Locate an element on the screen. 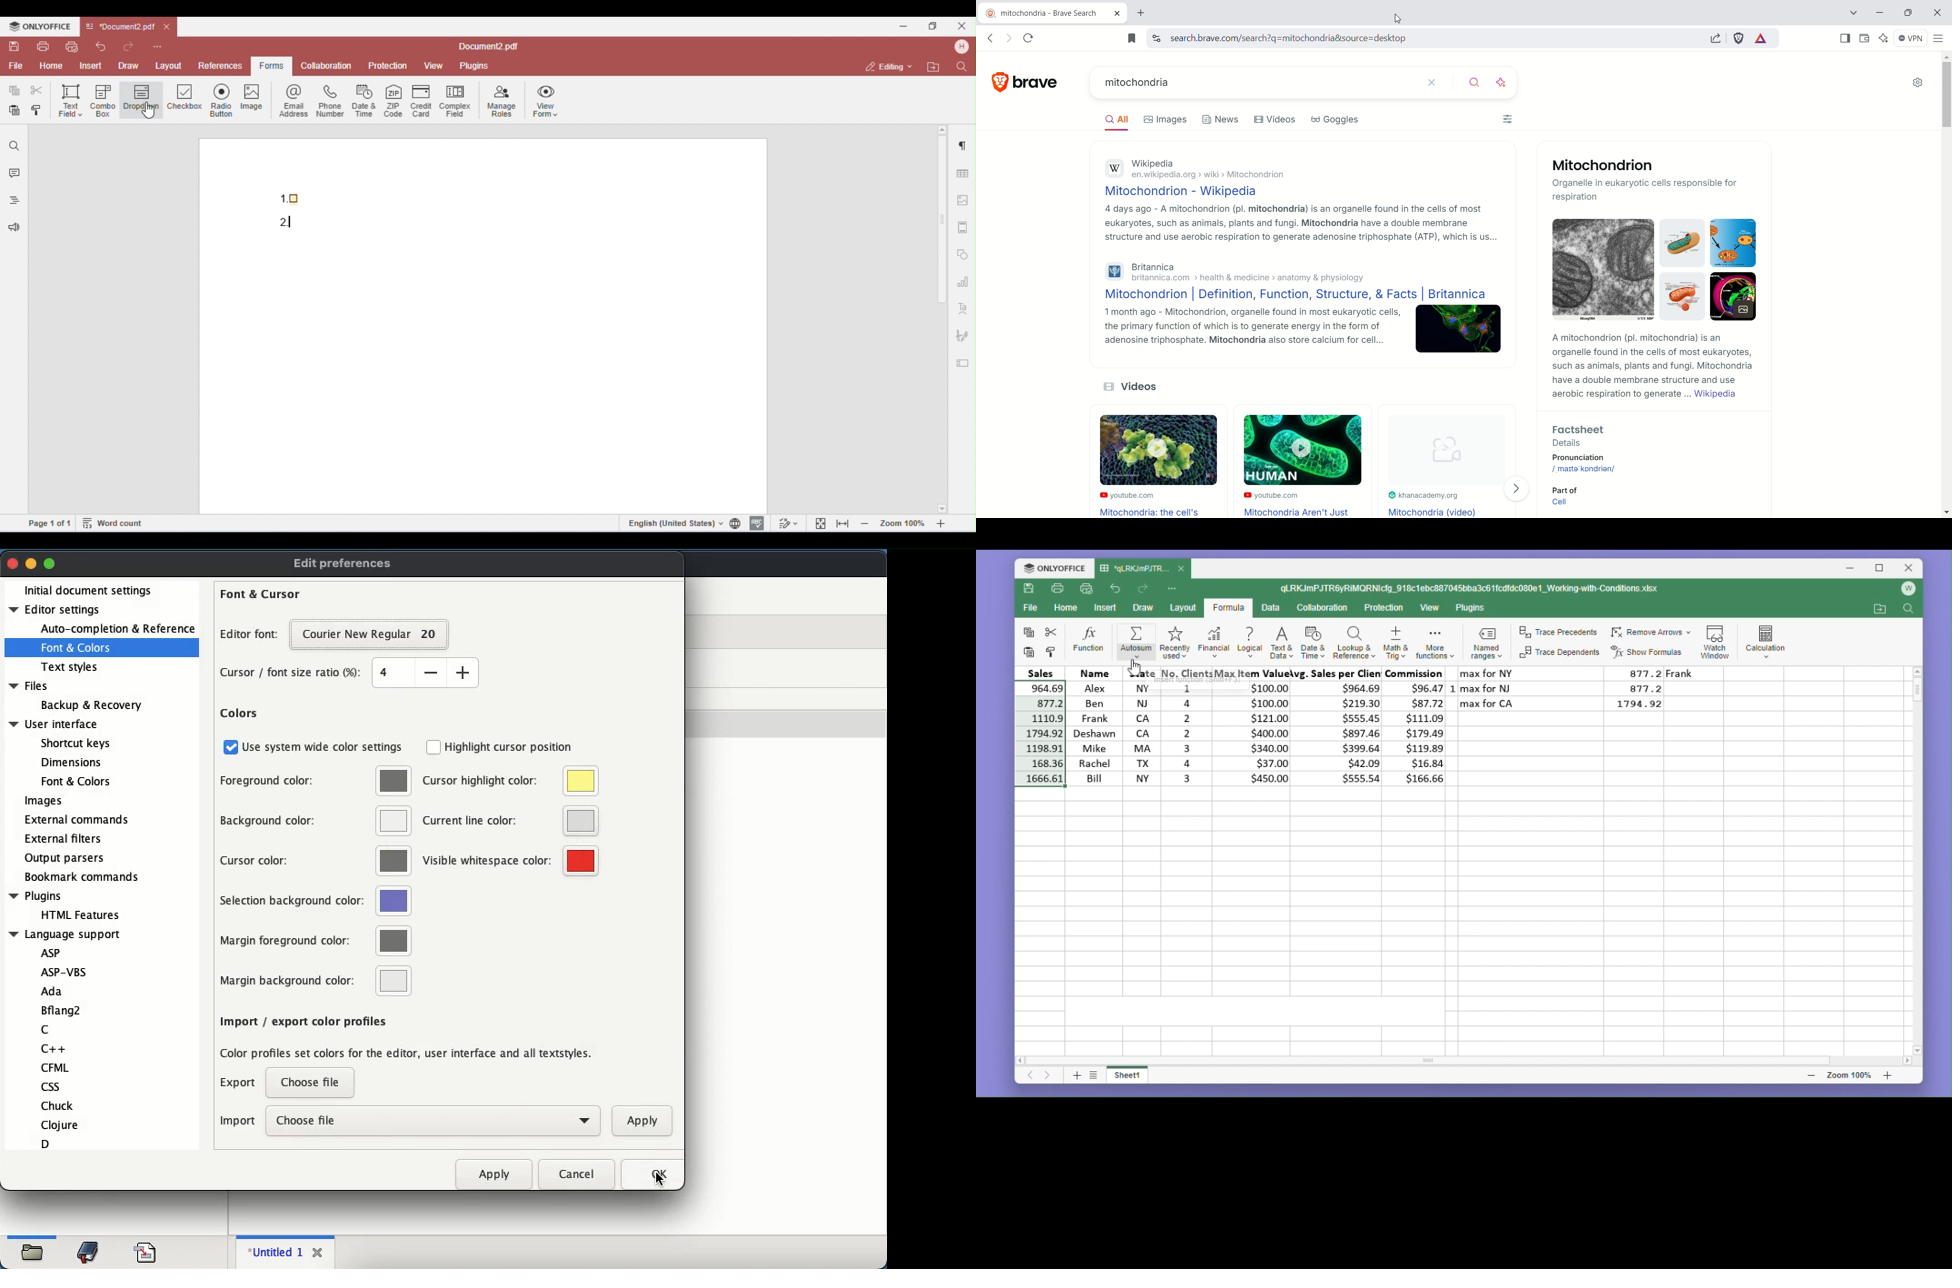 This screenshot has width=1960, height=1288. color is located at coordinates (394, 900).